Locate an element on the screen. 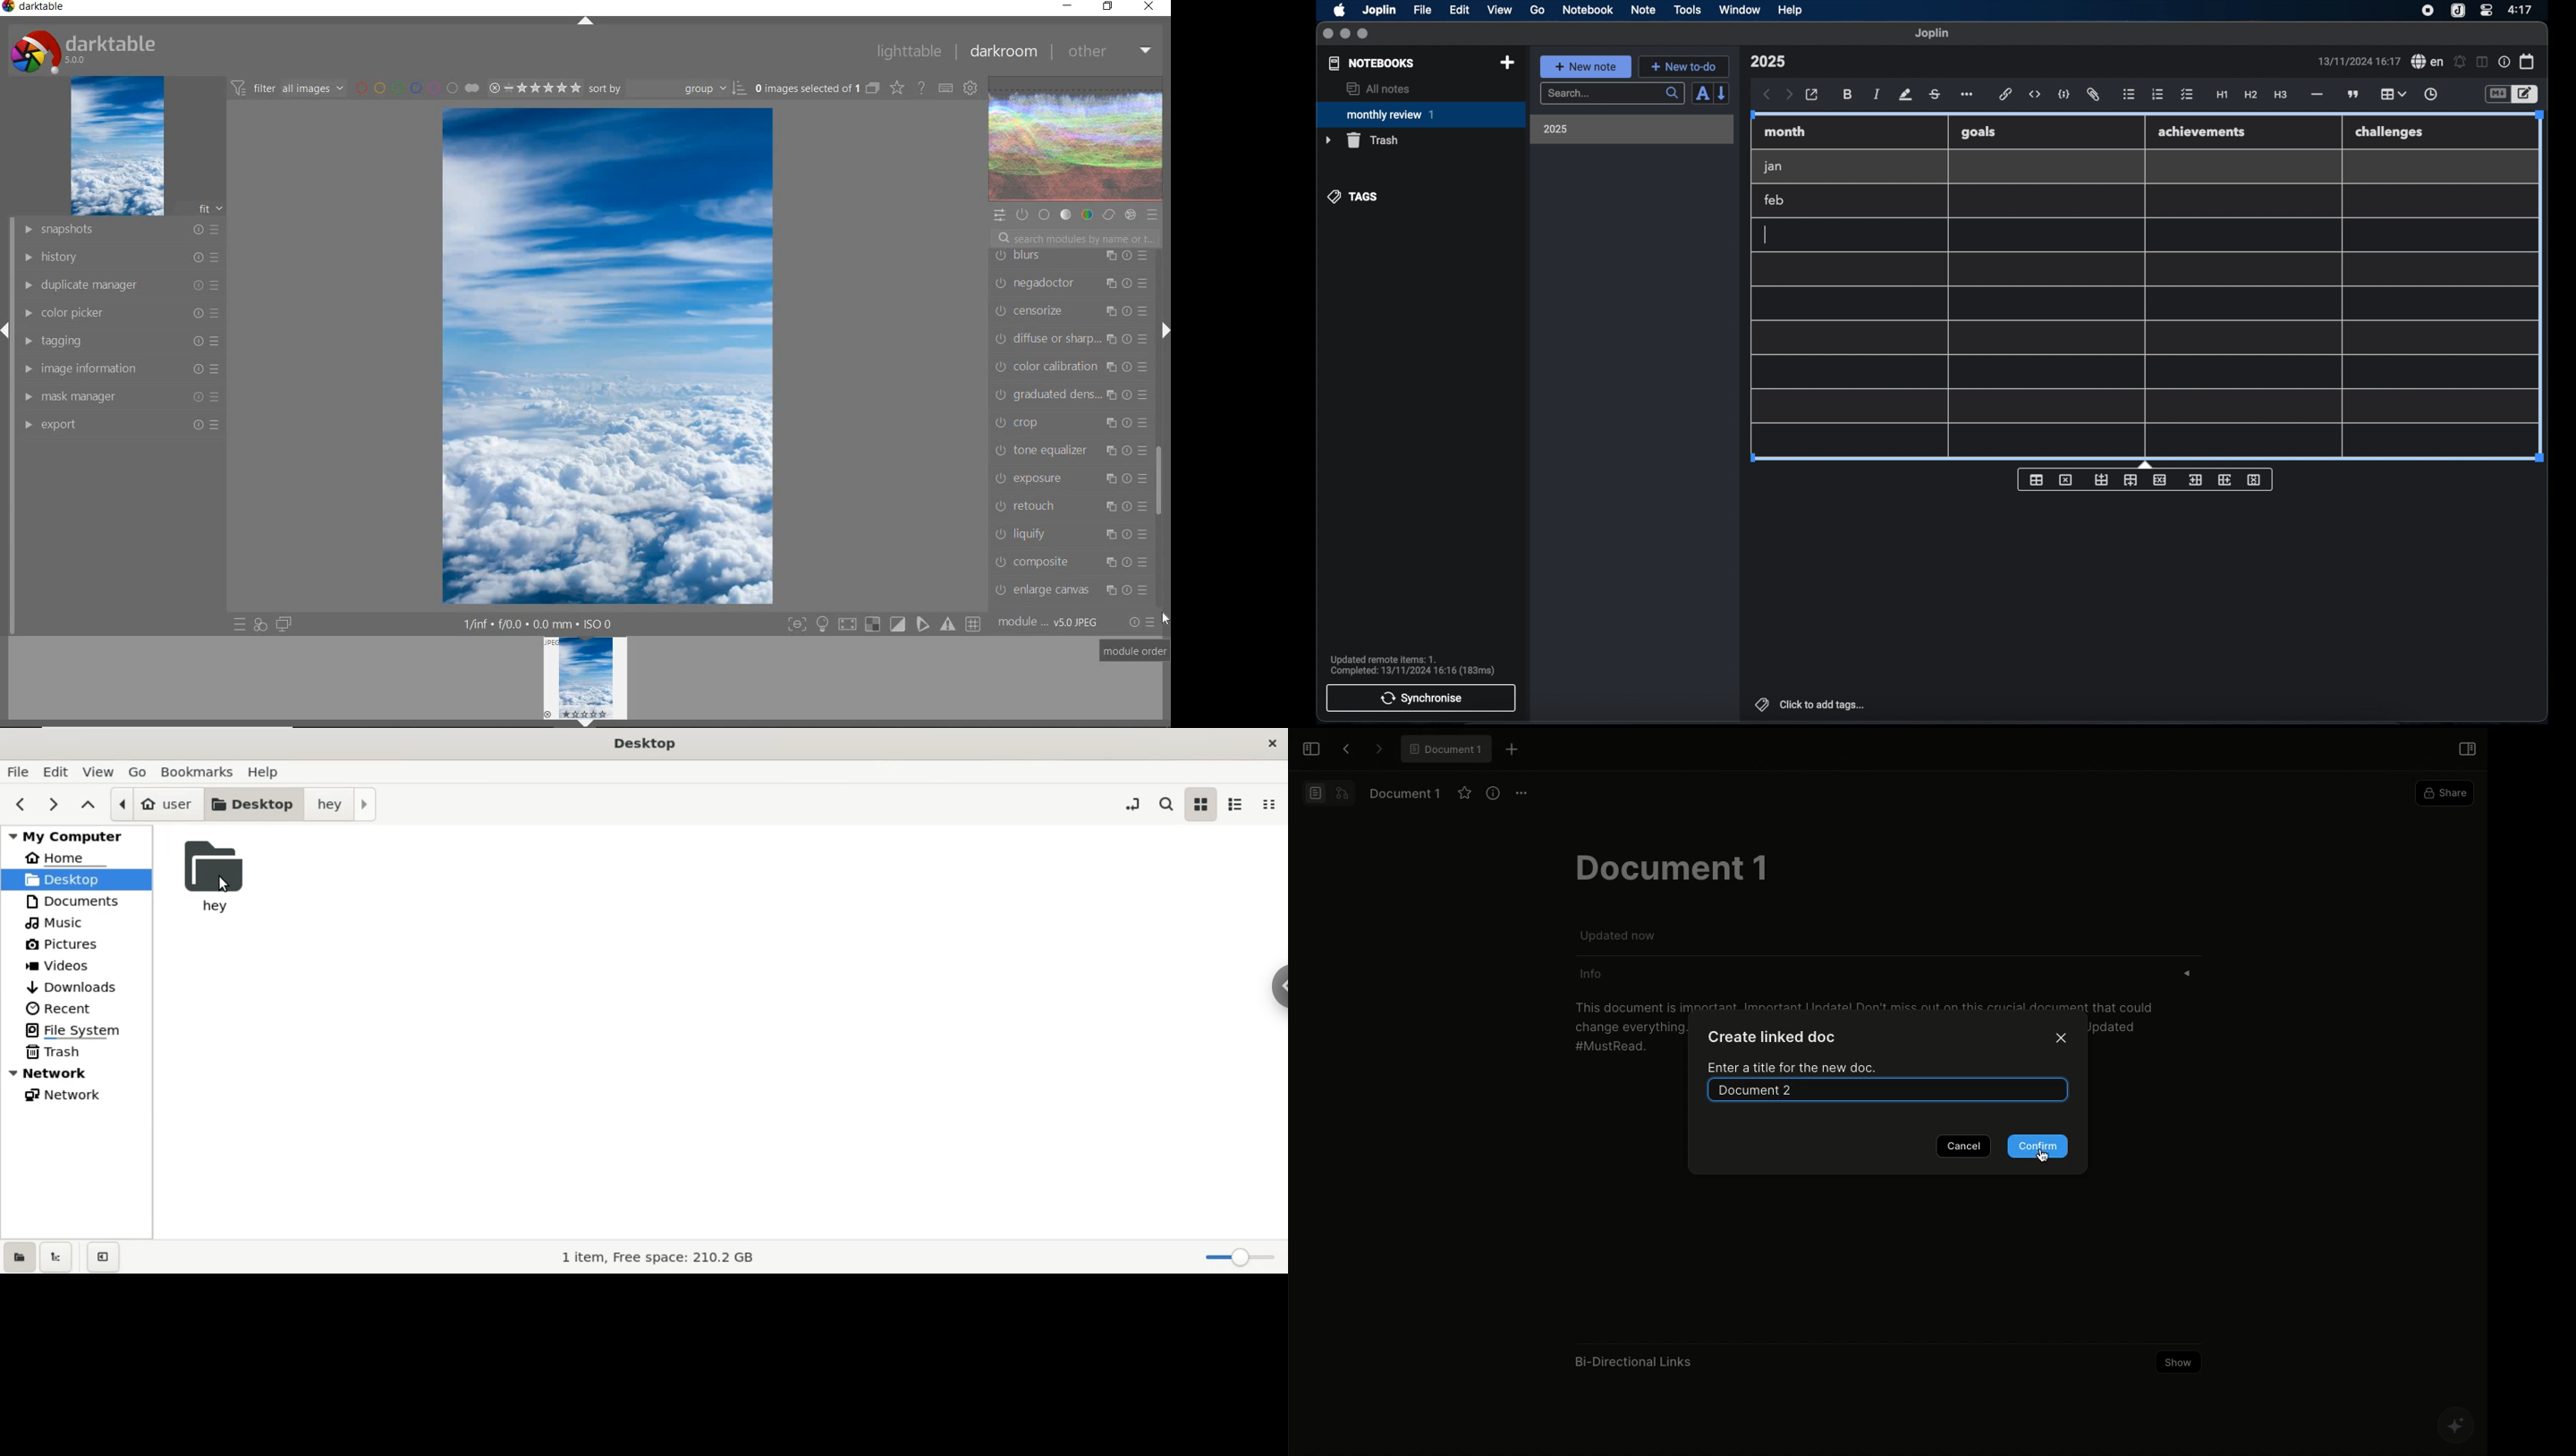 The height and width of the screenshot is (1456, 2576). bulleted list is located at coordinates (2129, 95).